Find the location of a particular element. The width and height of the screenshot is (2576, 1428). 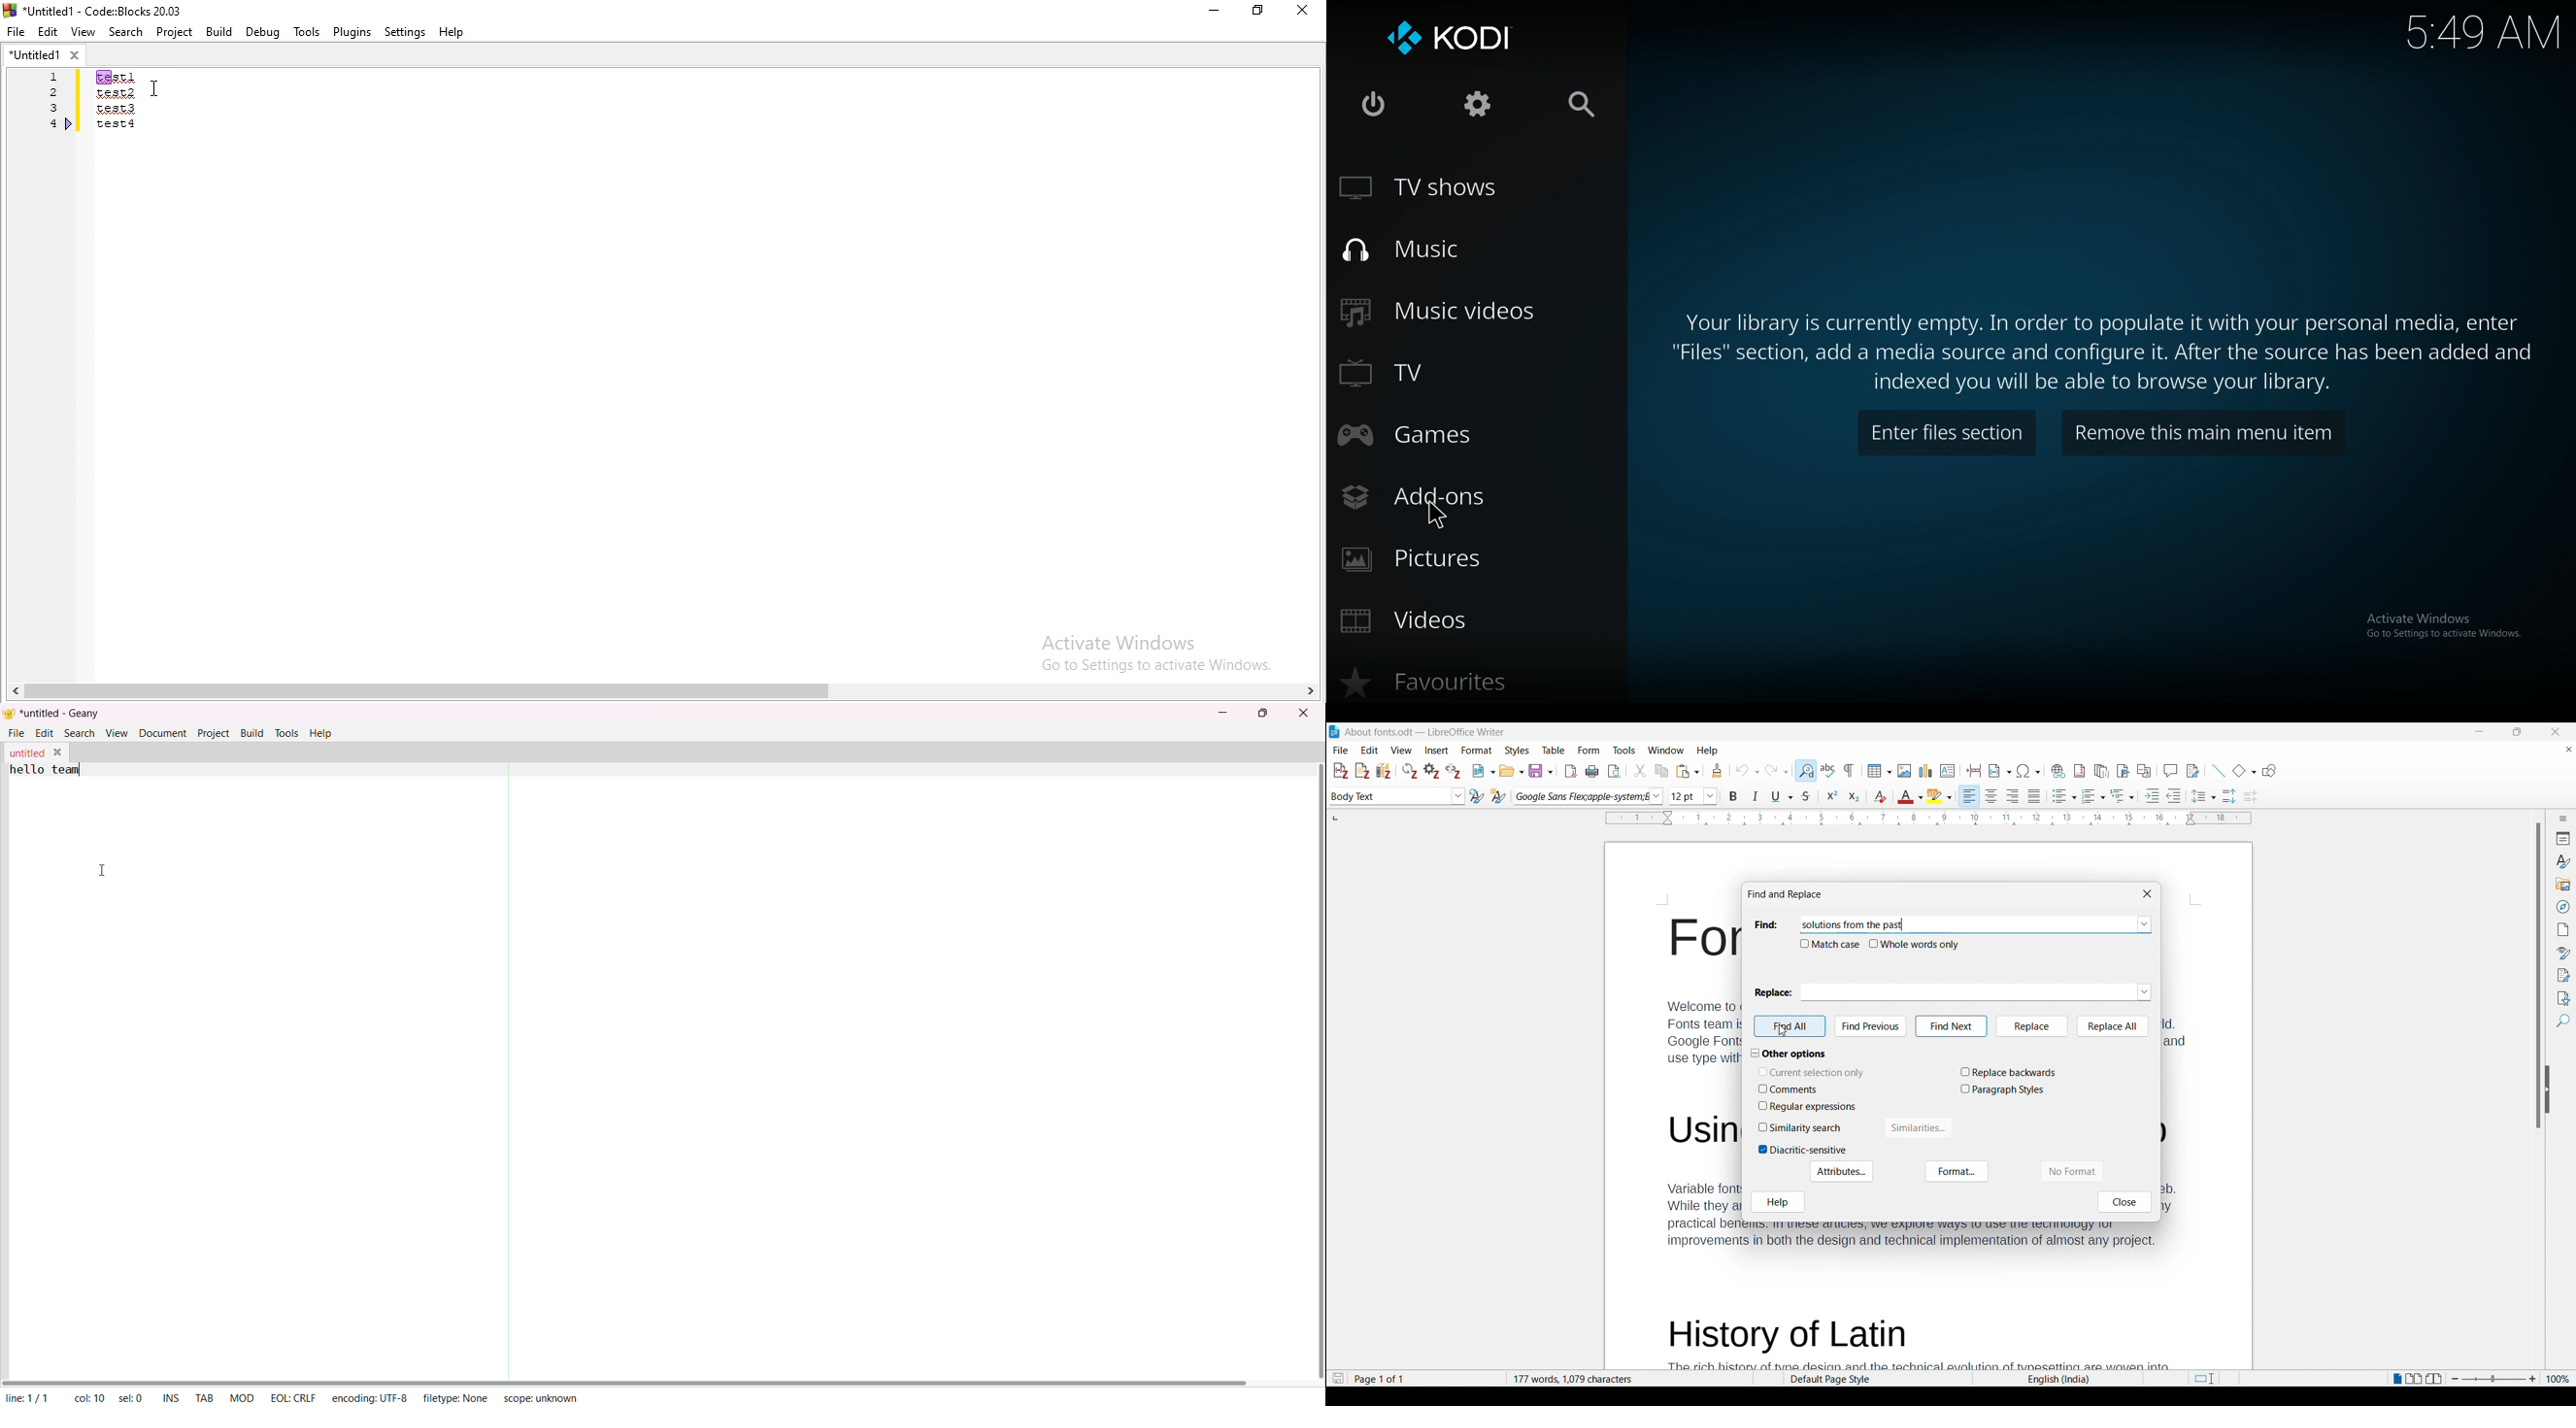

cursor is located at coordinates (1440, 515).